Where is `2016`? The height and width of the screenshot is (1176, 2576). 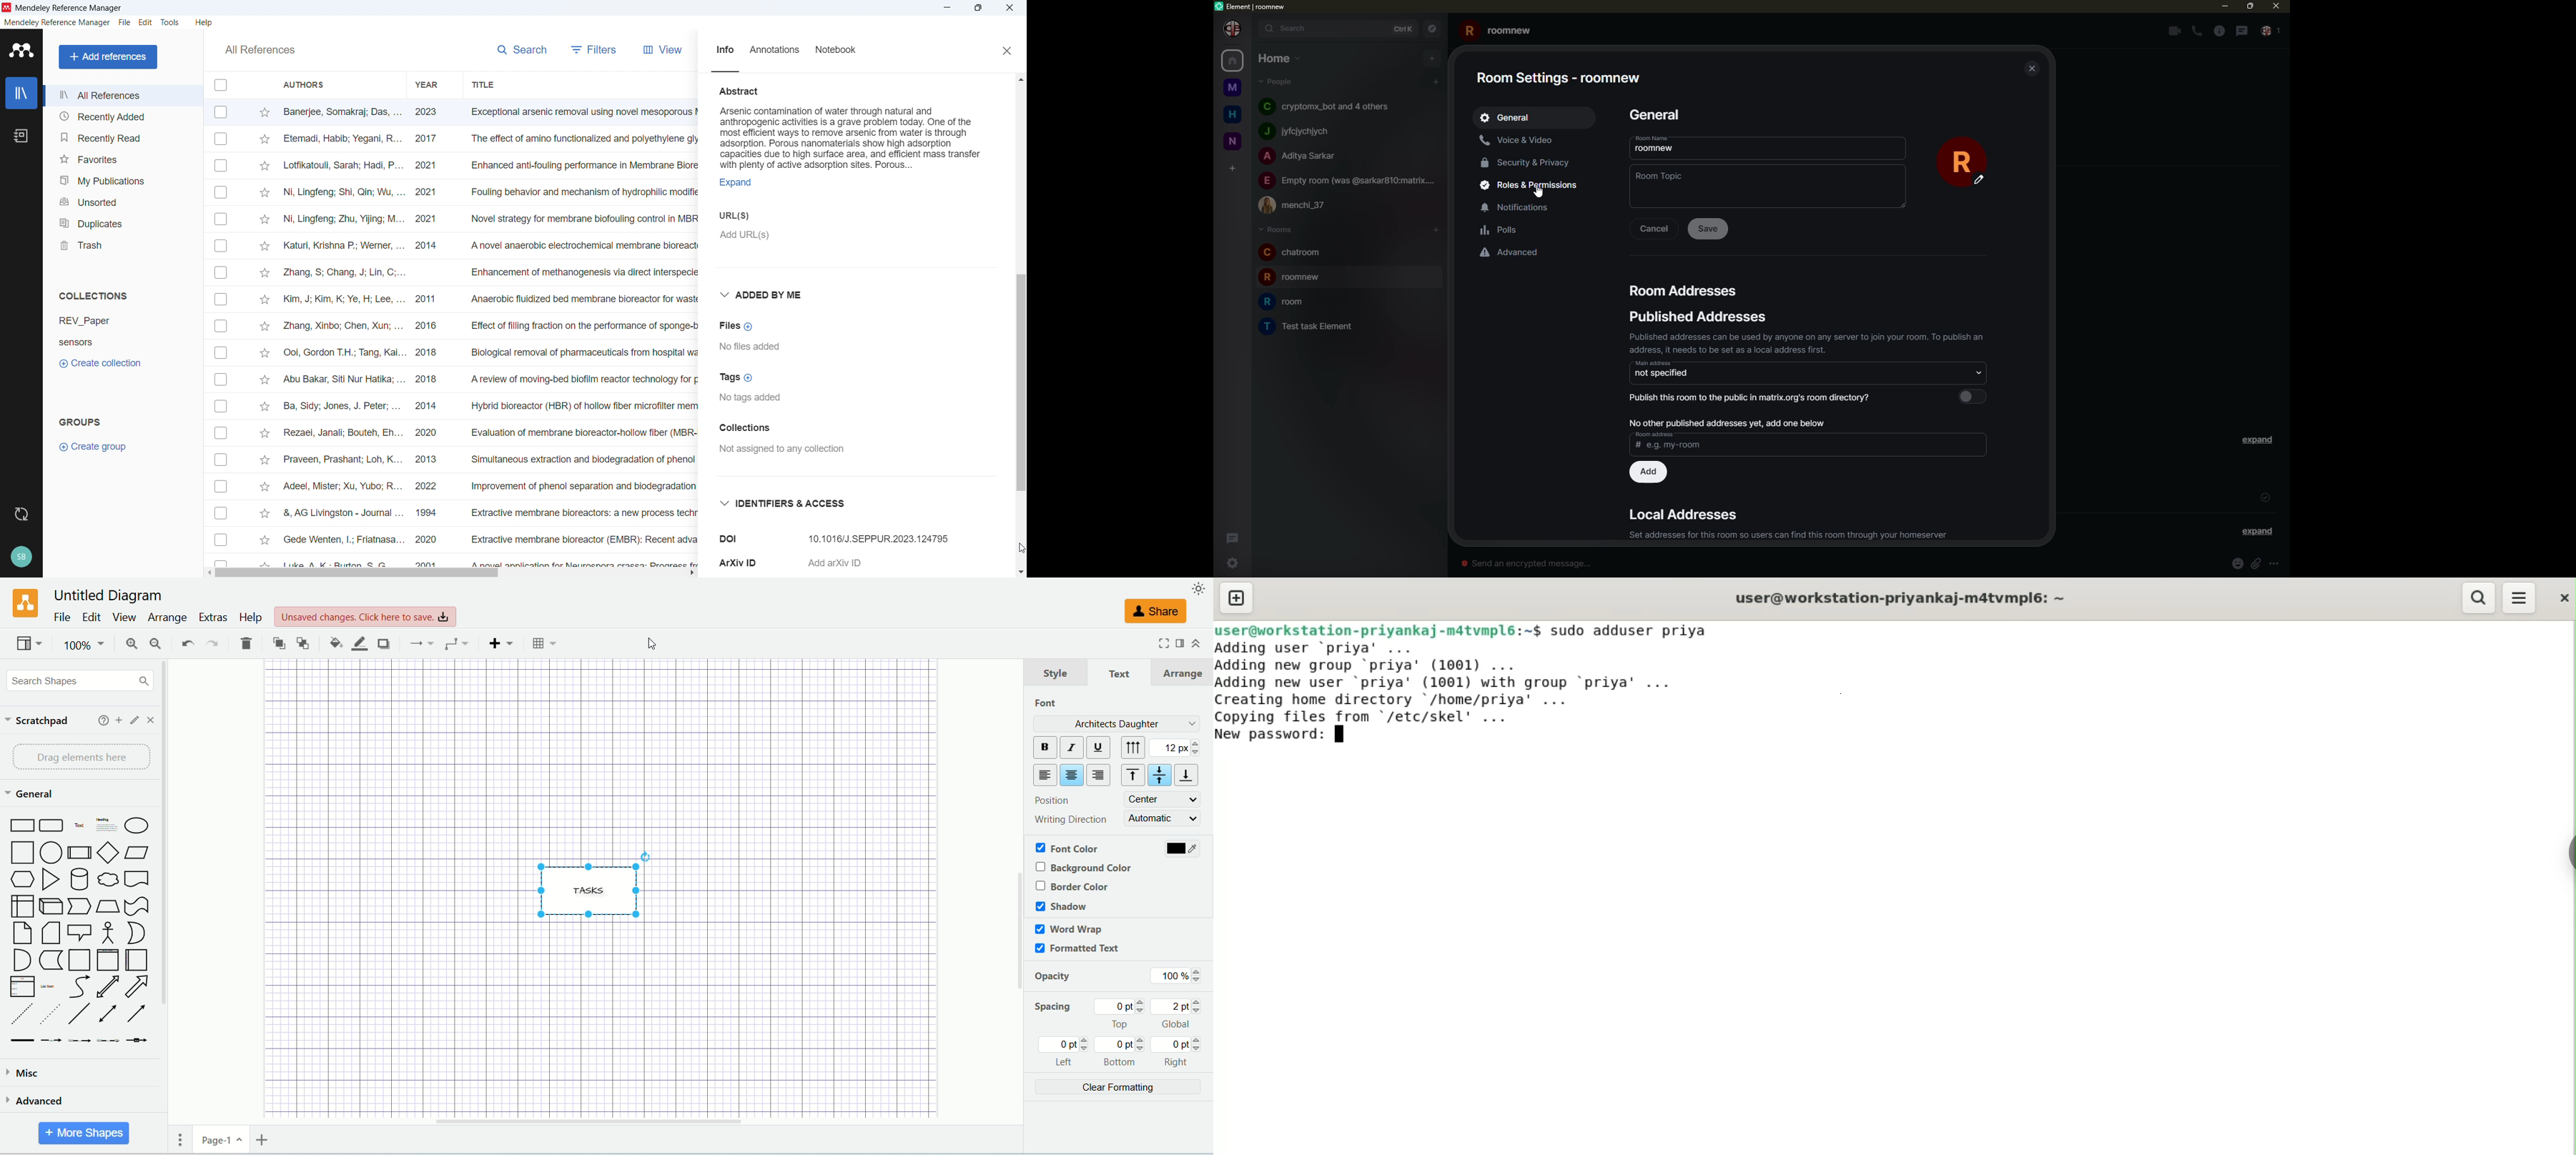 2016 is located at coordinates (431, 327).